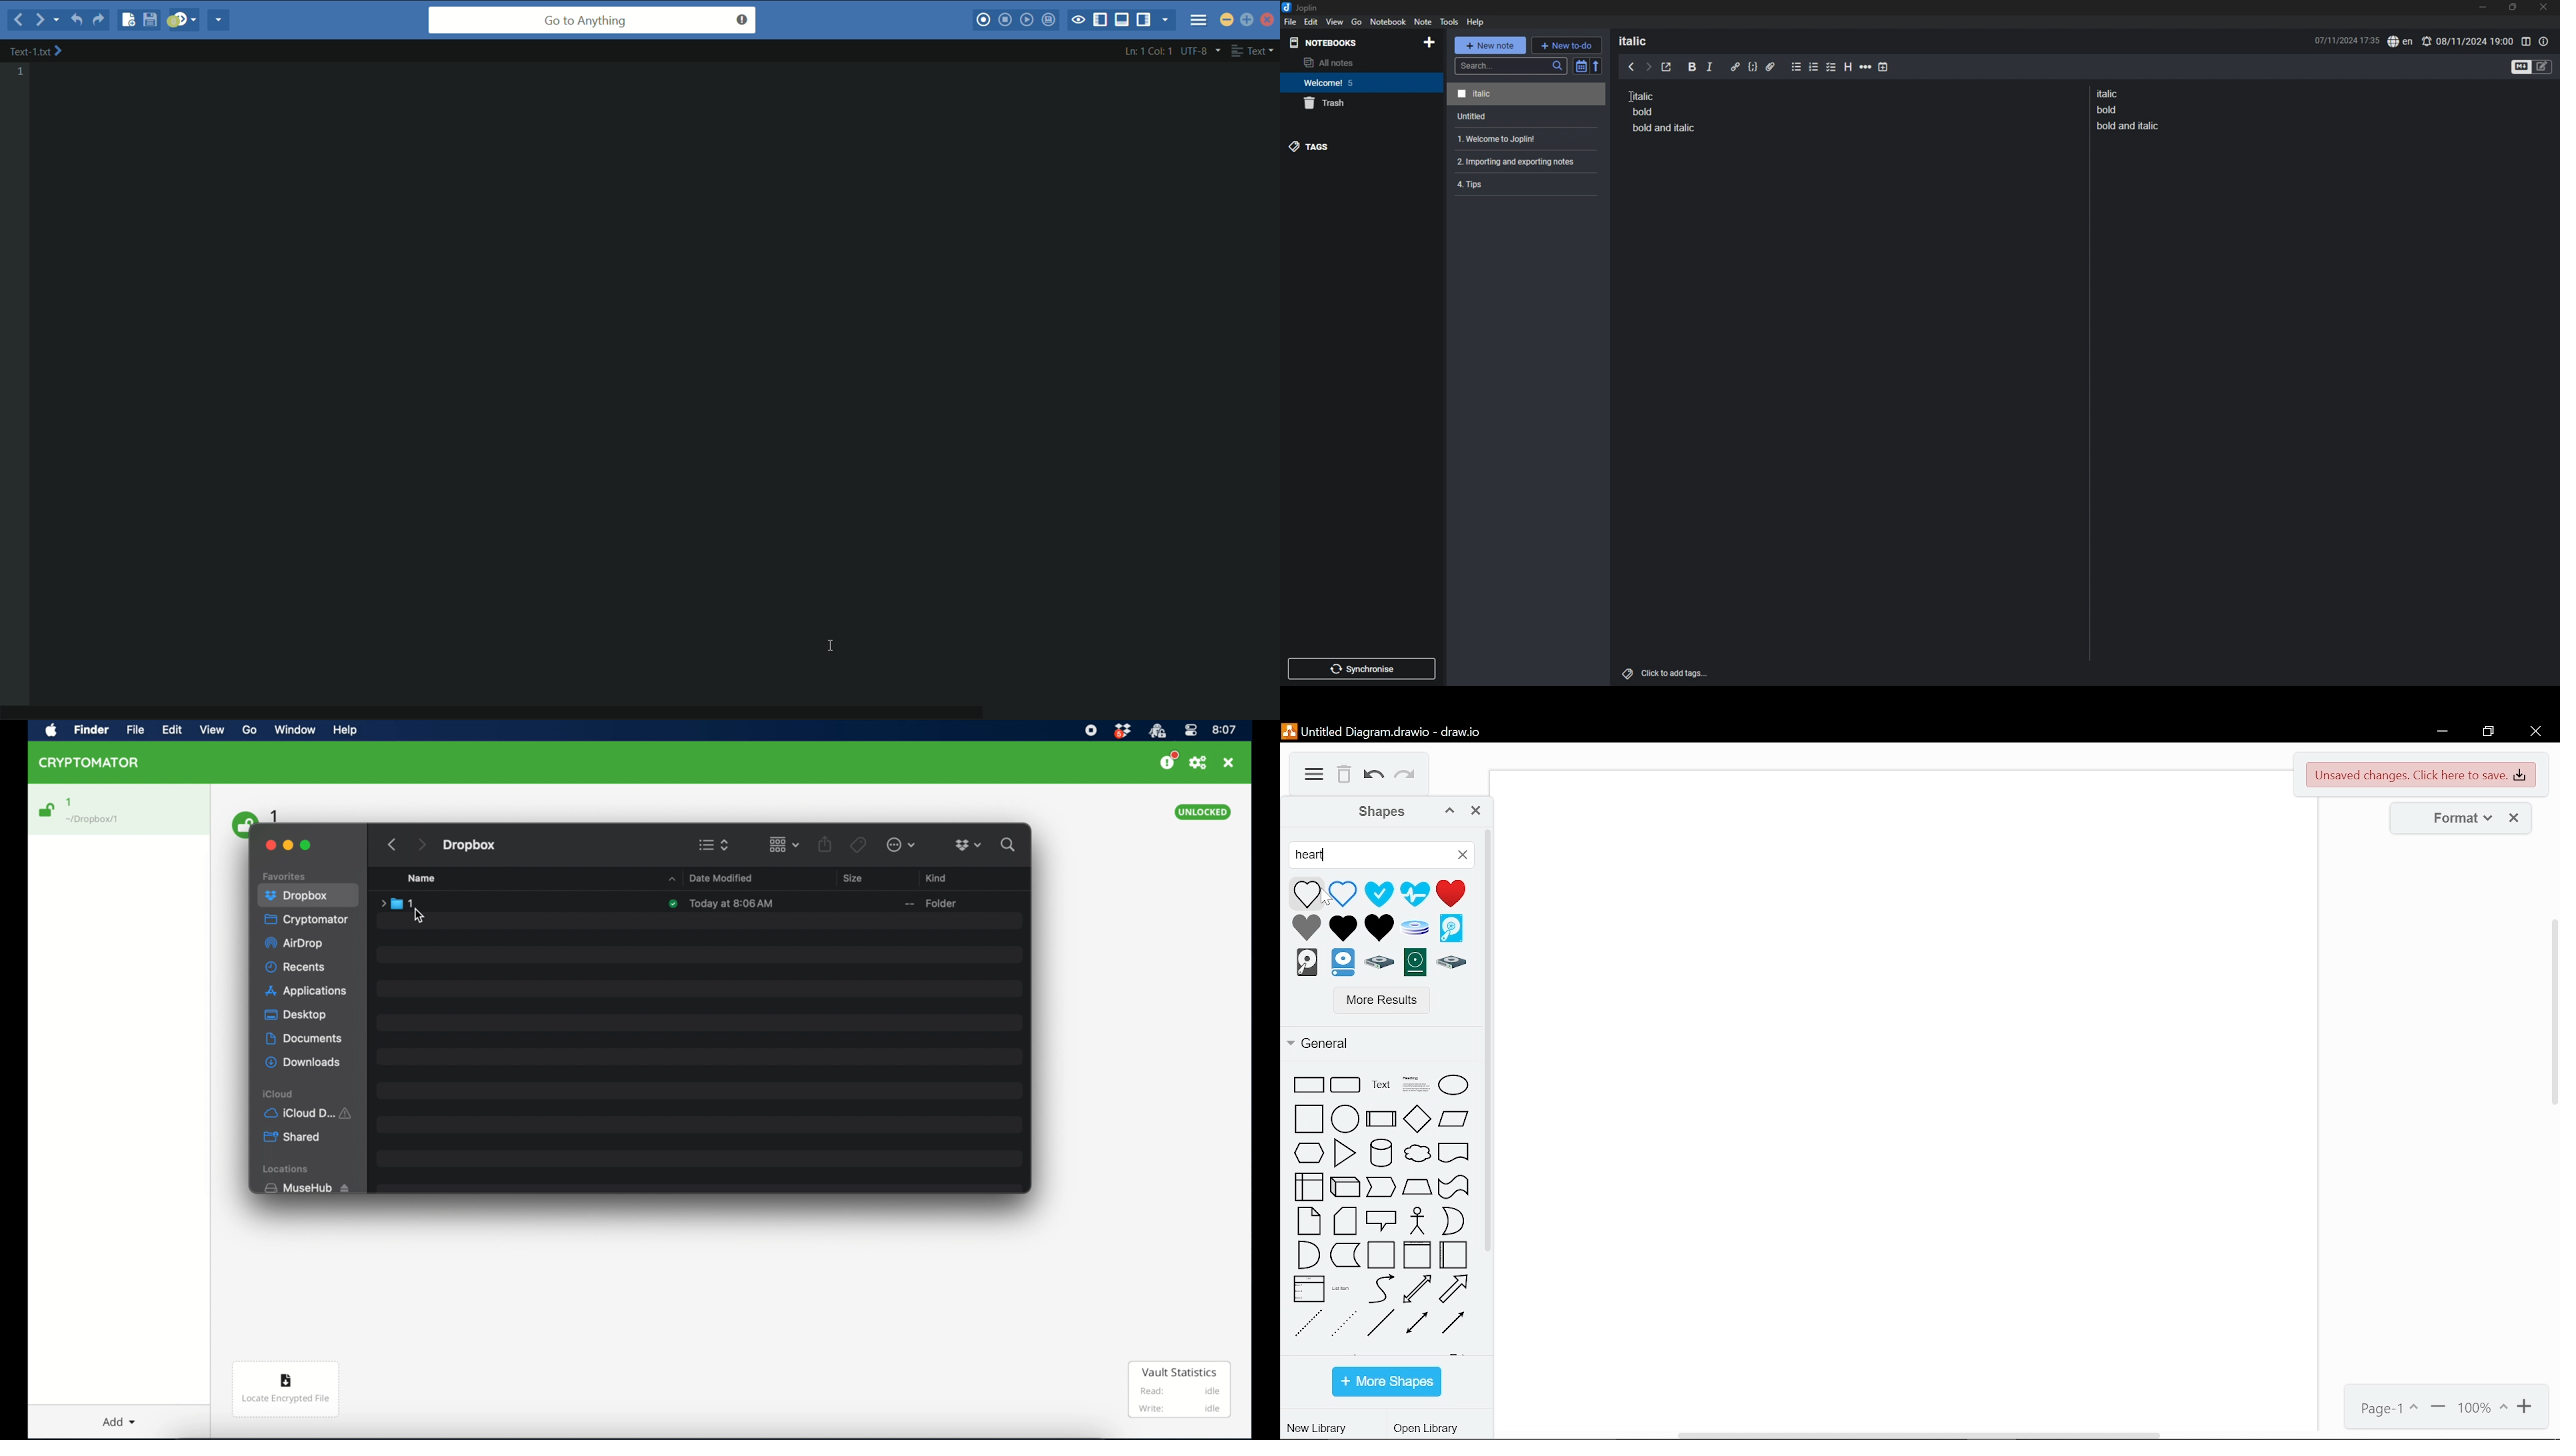  Describe the element at coordinates (1346, 1083) in the screenshot. I see `rounded rectangle` at that location.